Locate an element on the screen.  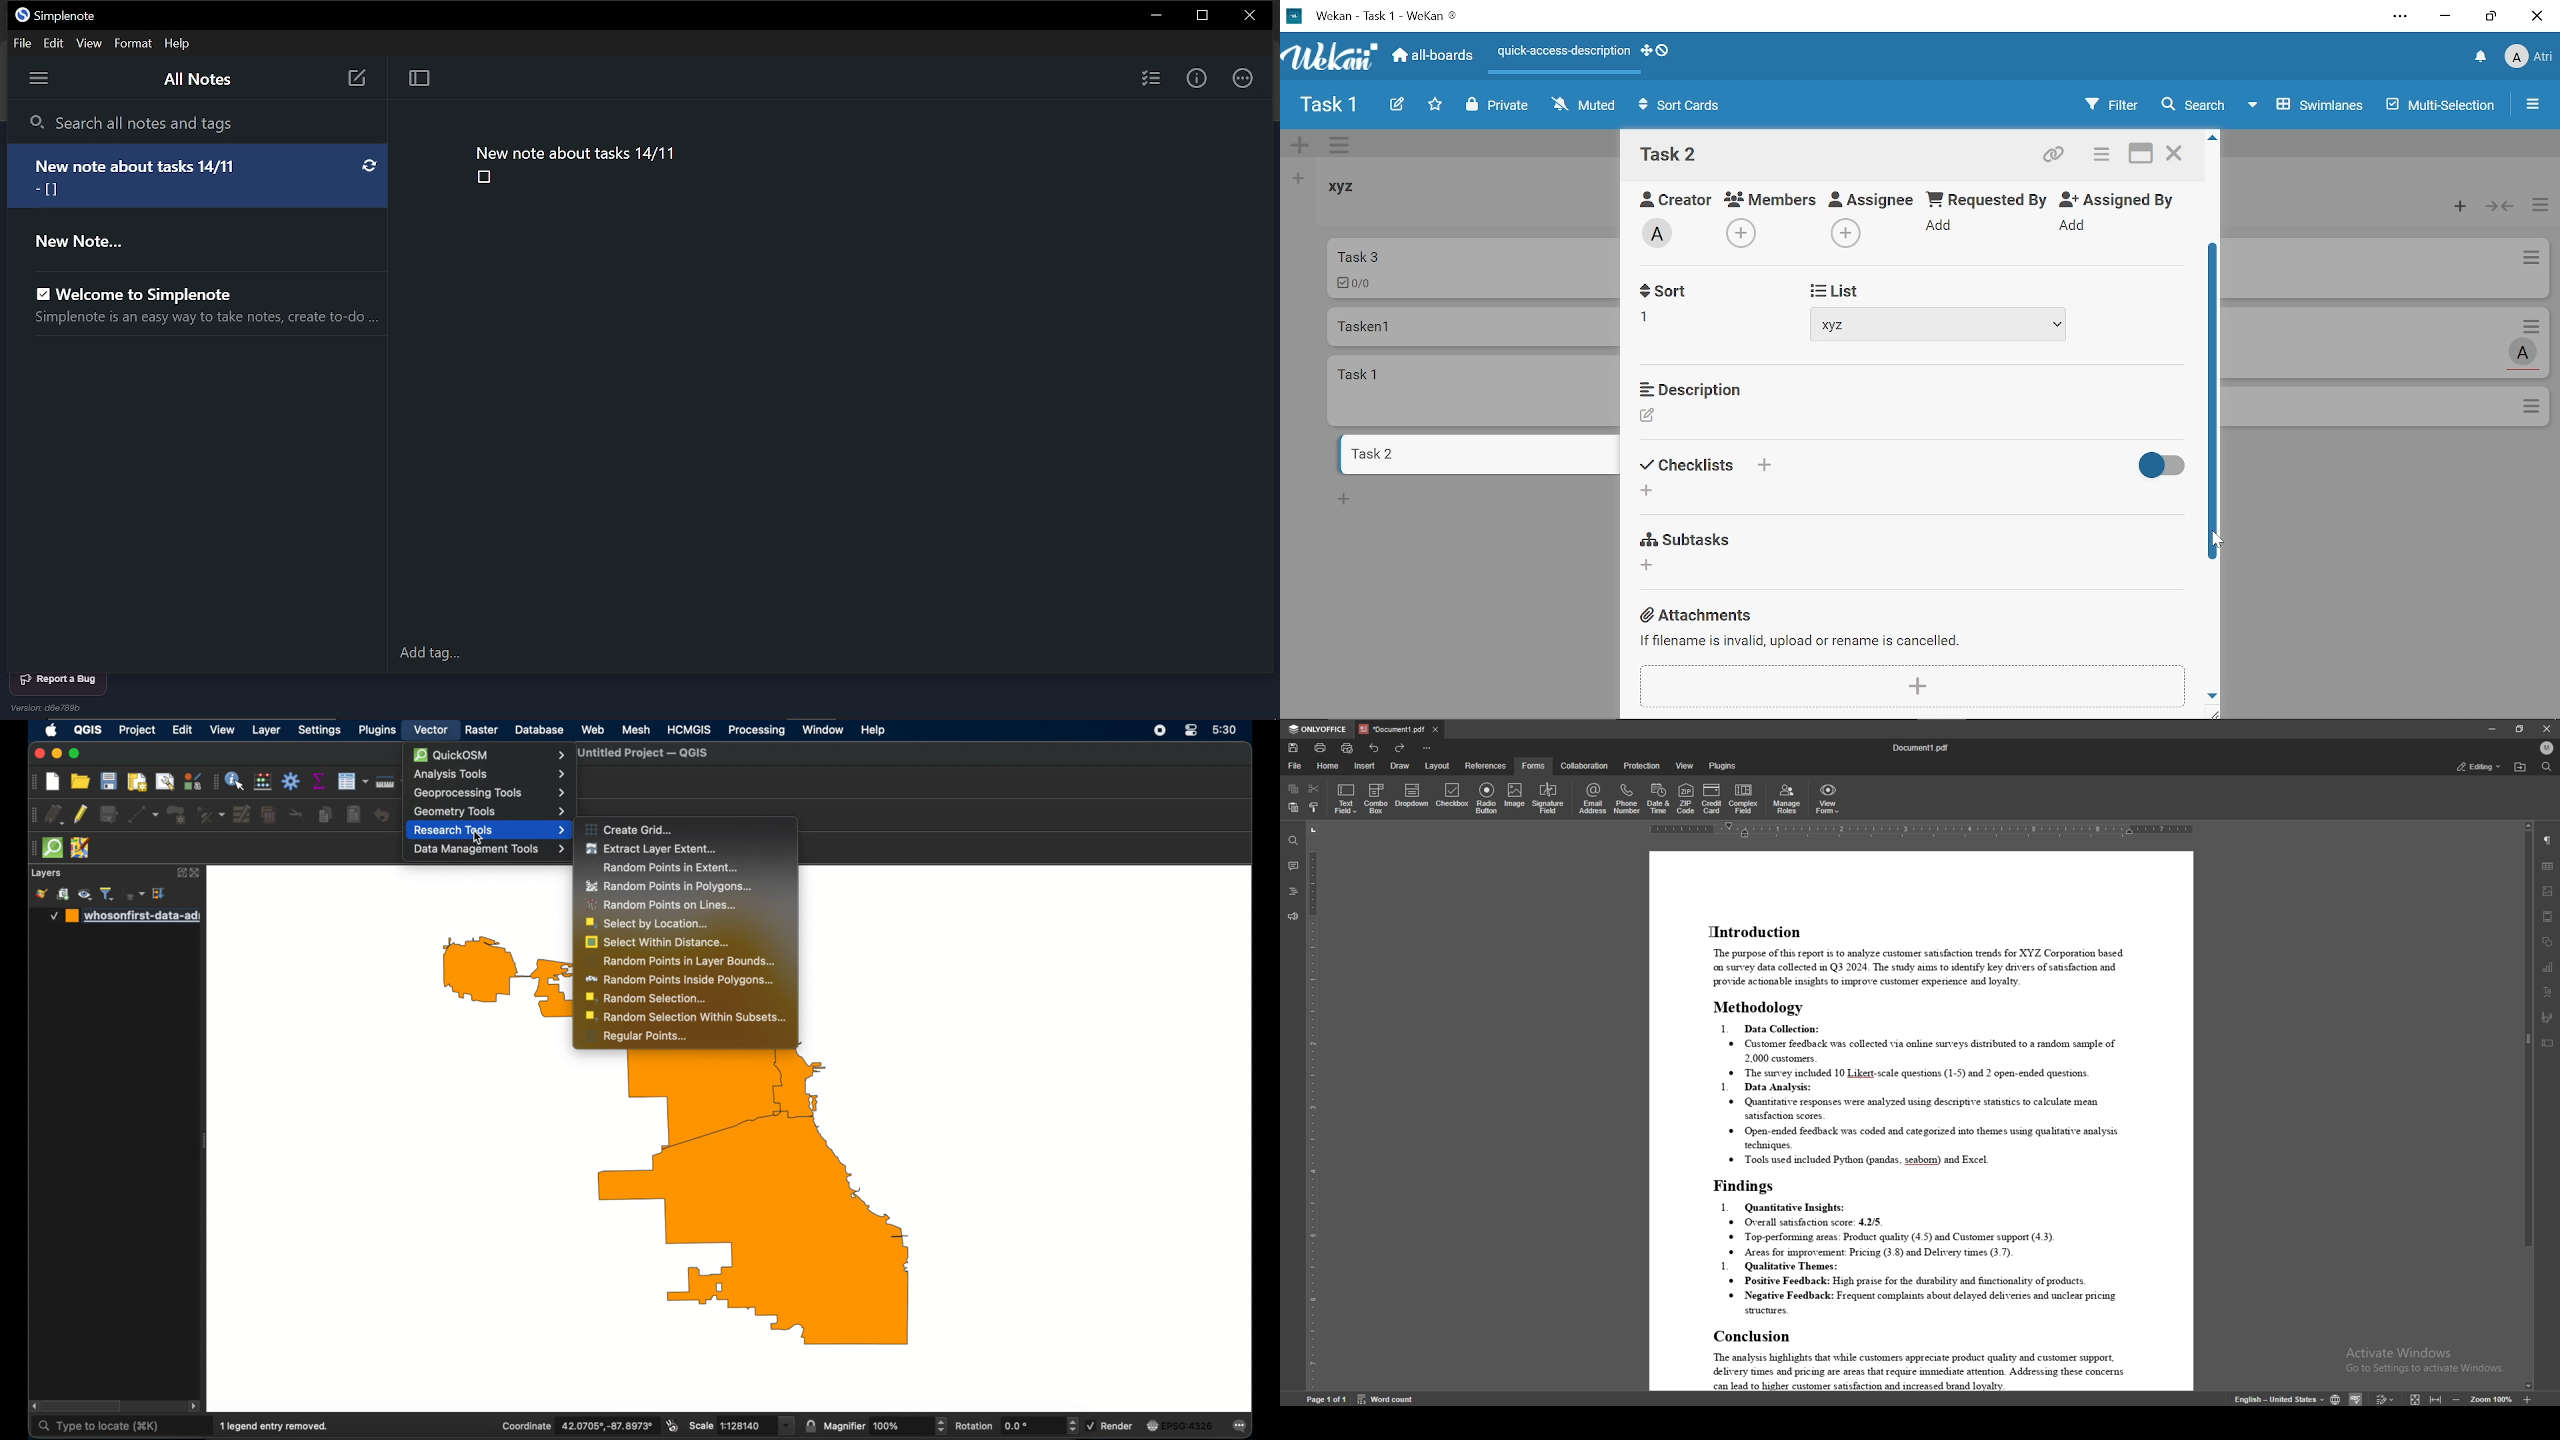
checkbox is located at coordinates (485, 178).